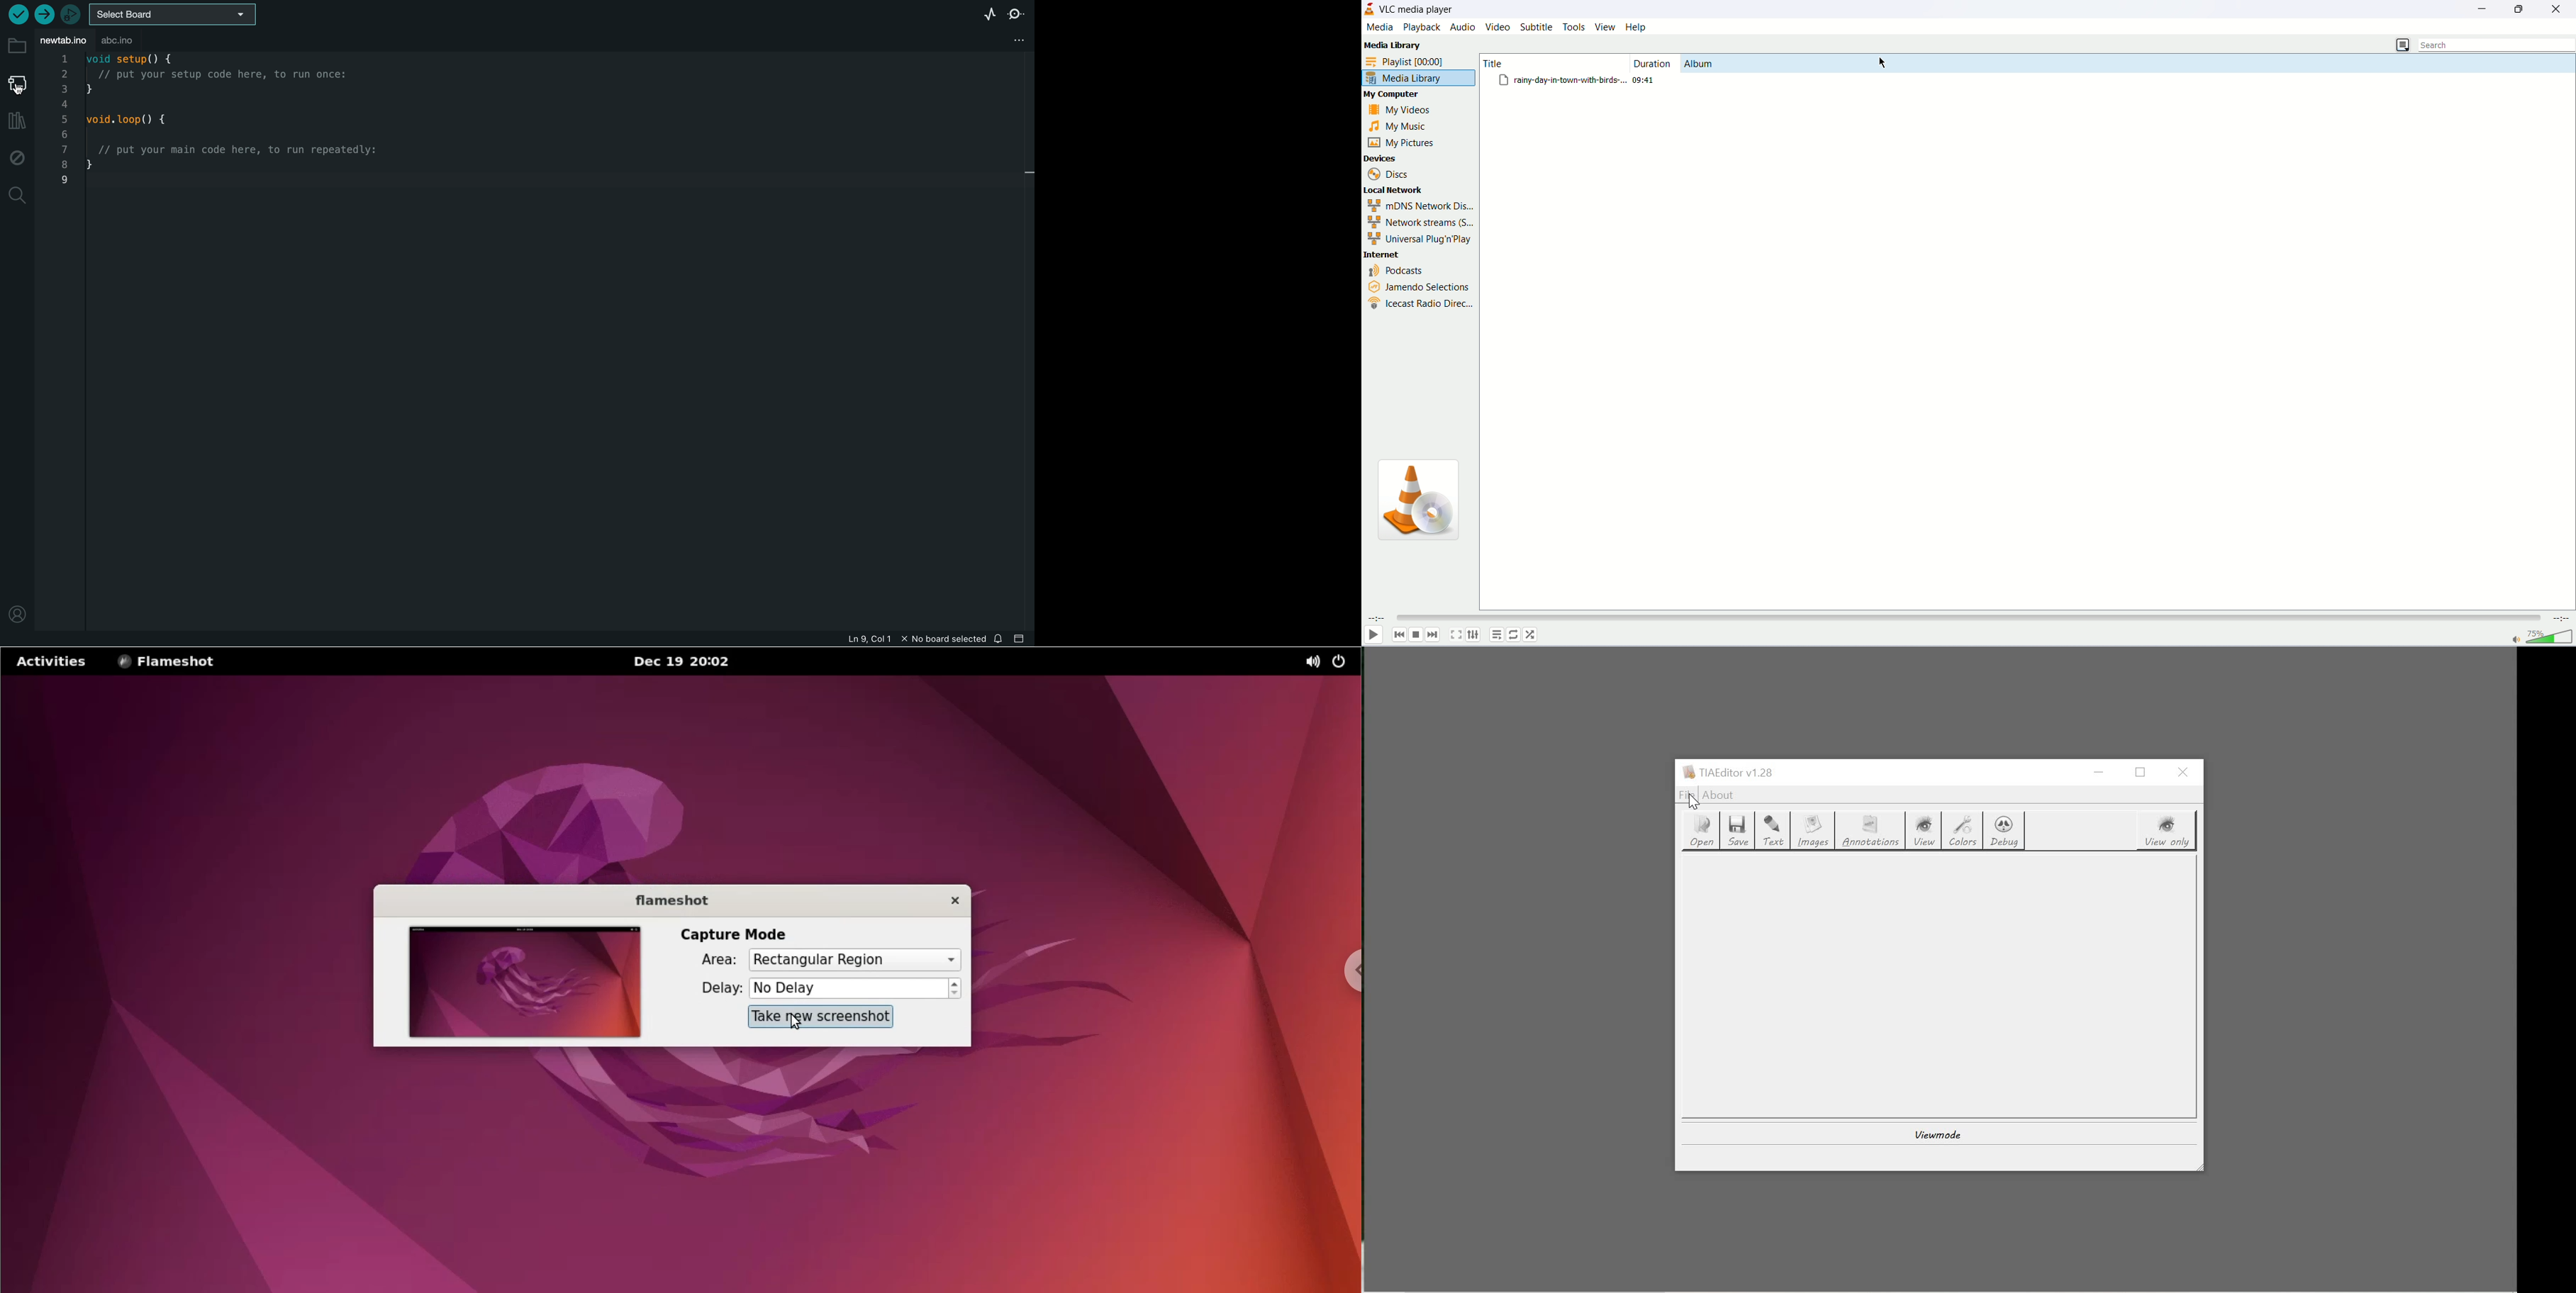  Describe the element at coordinates (1399, 110) in the screenshot. I see `my videos` at that location.